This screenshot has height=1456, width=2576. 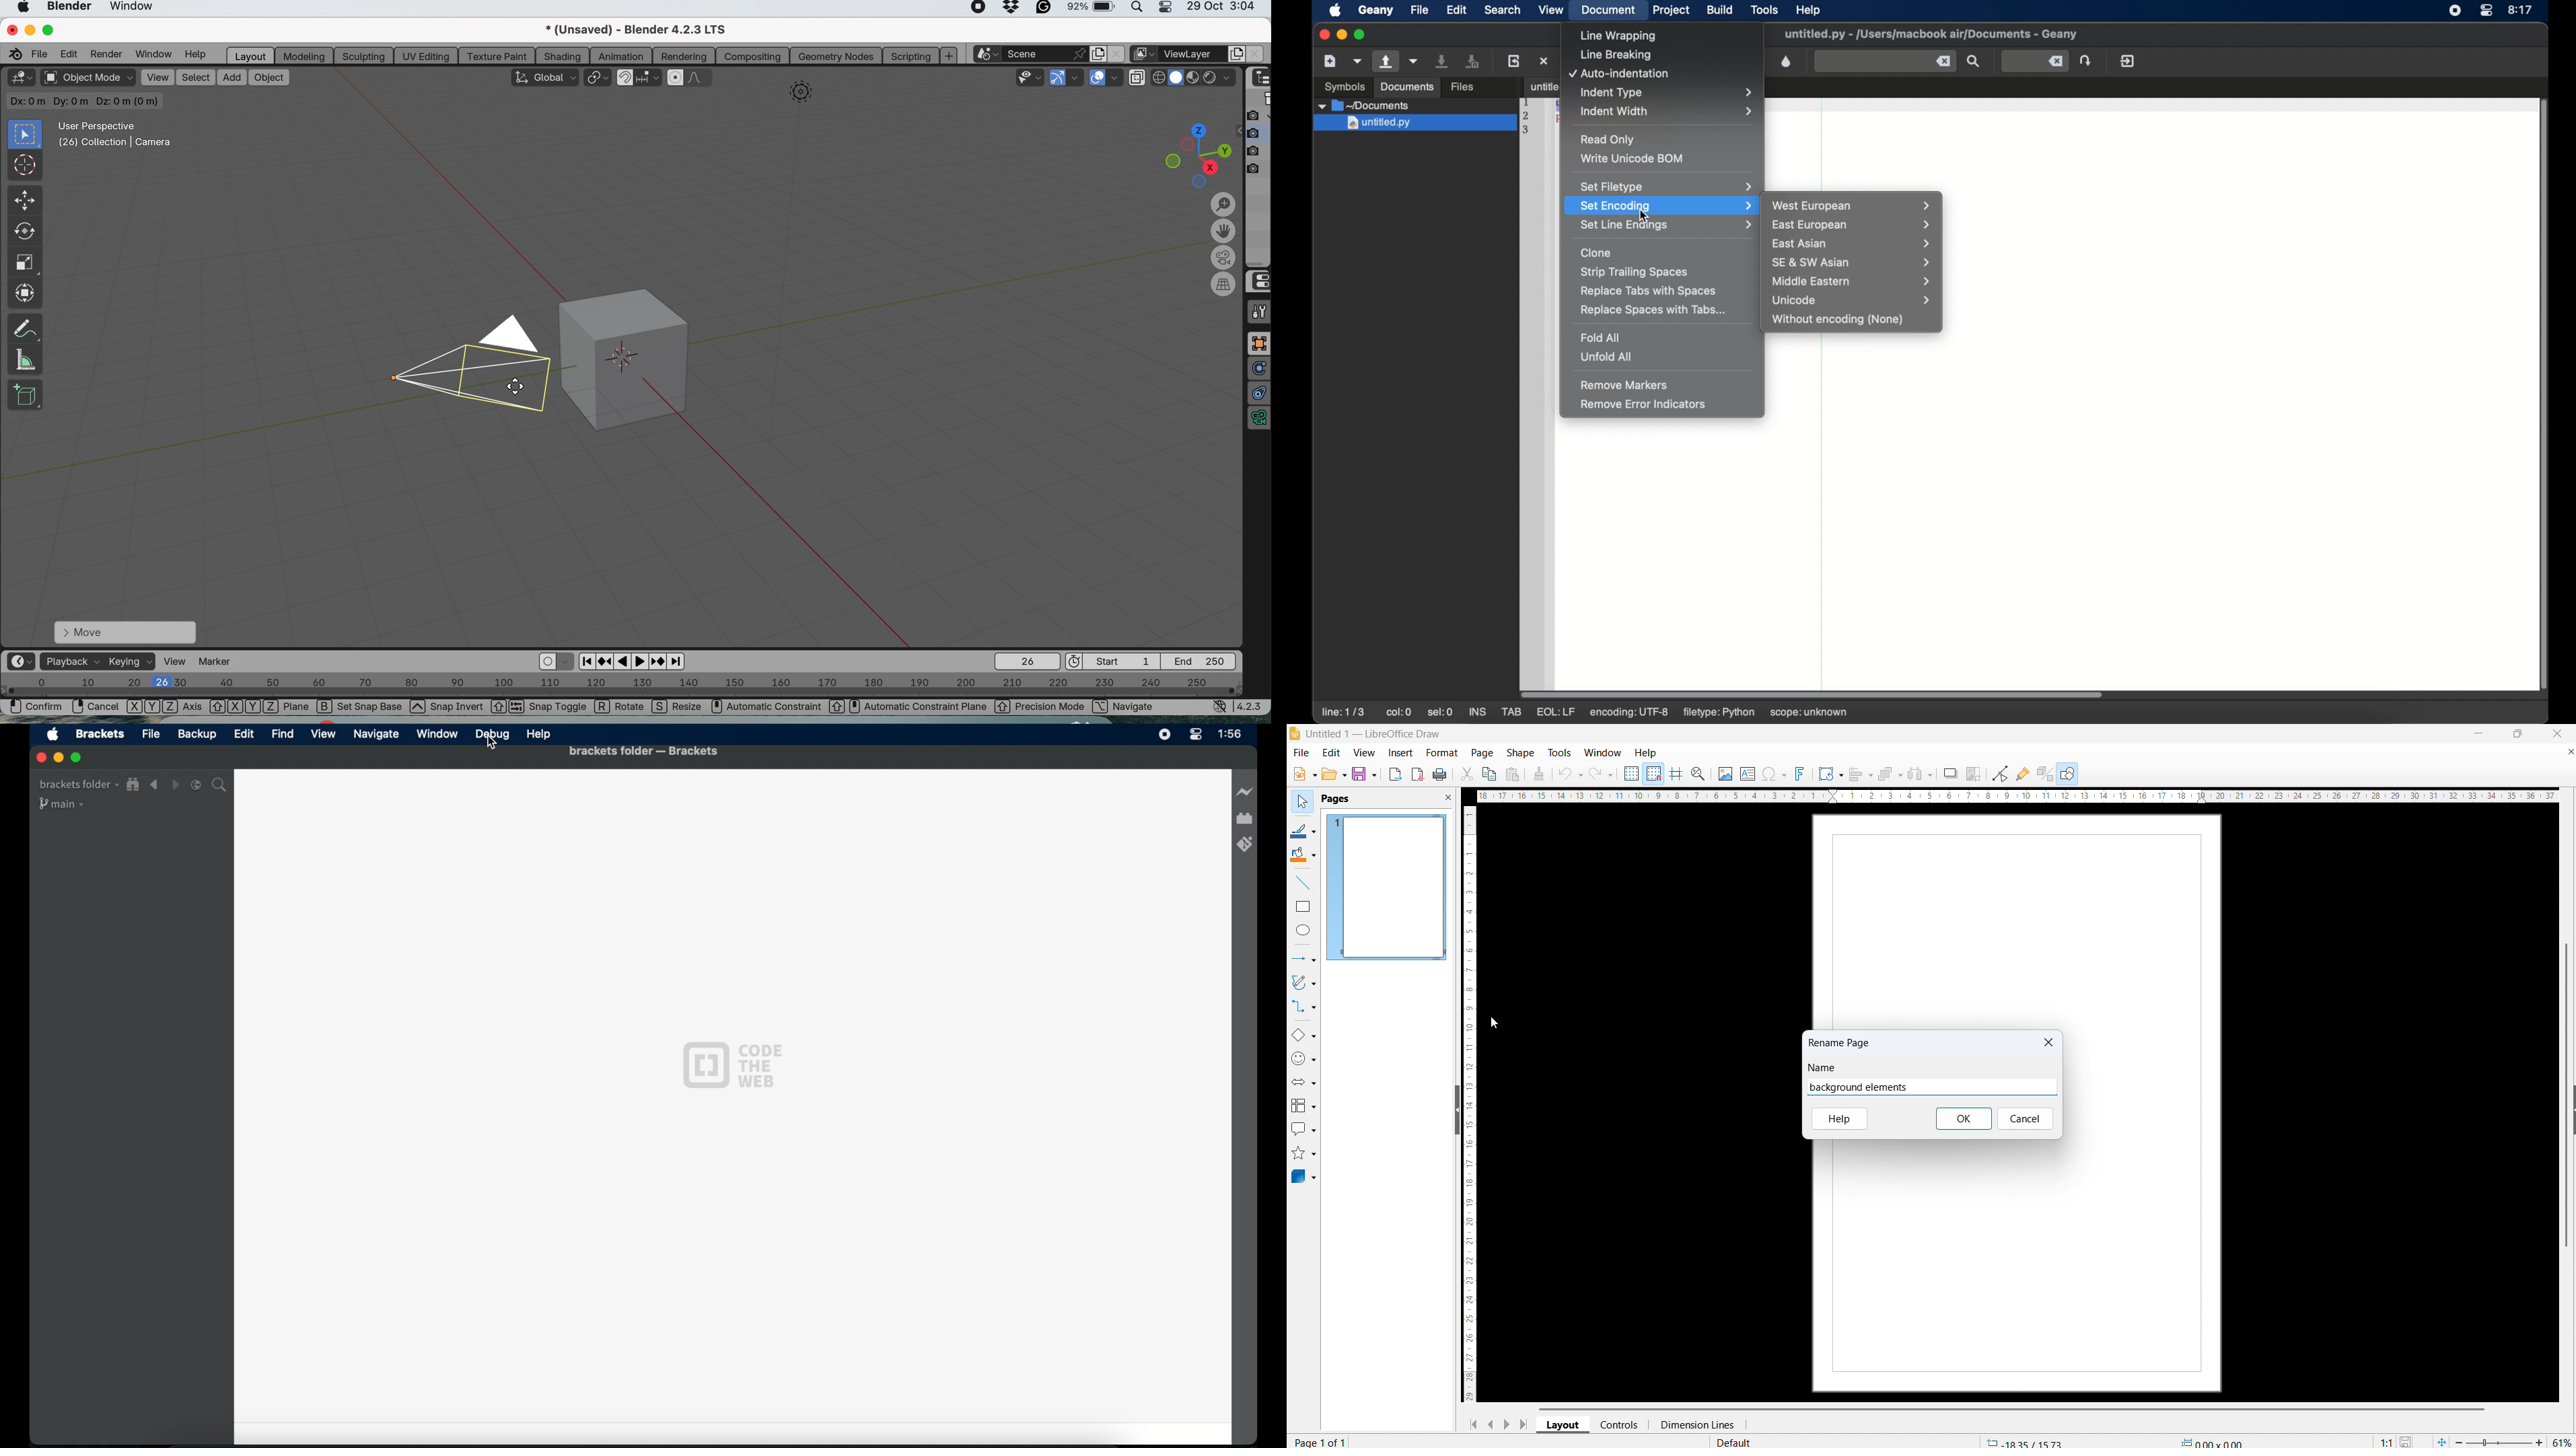 What do you see at coordinates (1303, 907) in the screenshot?
I see `rectangle` at bounding box center [1303, 907].